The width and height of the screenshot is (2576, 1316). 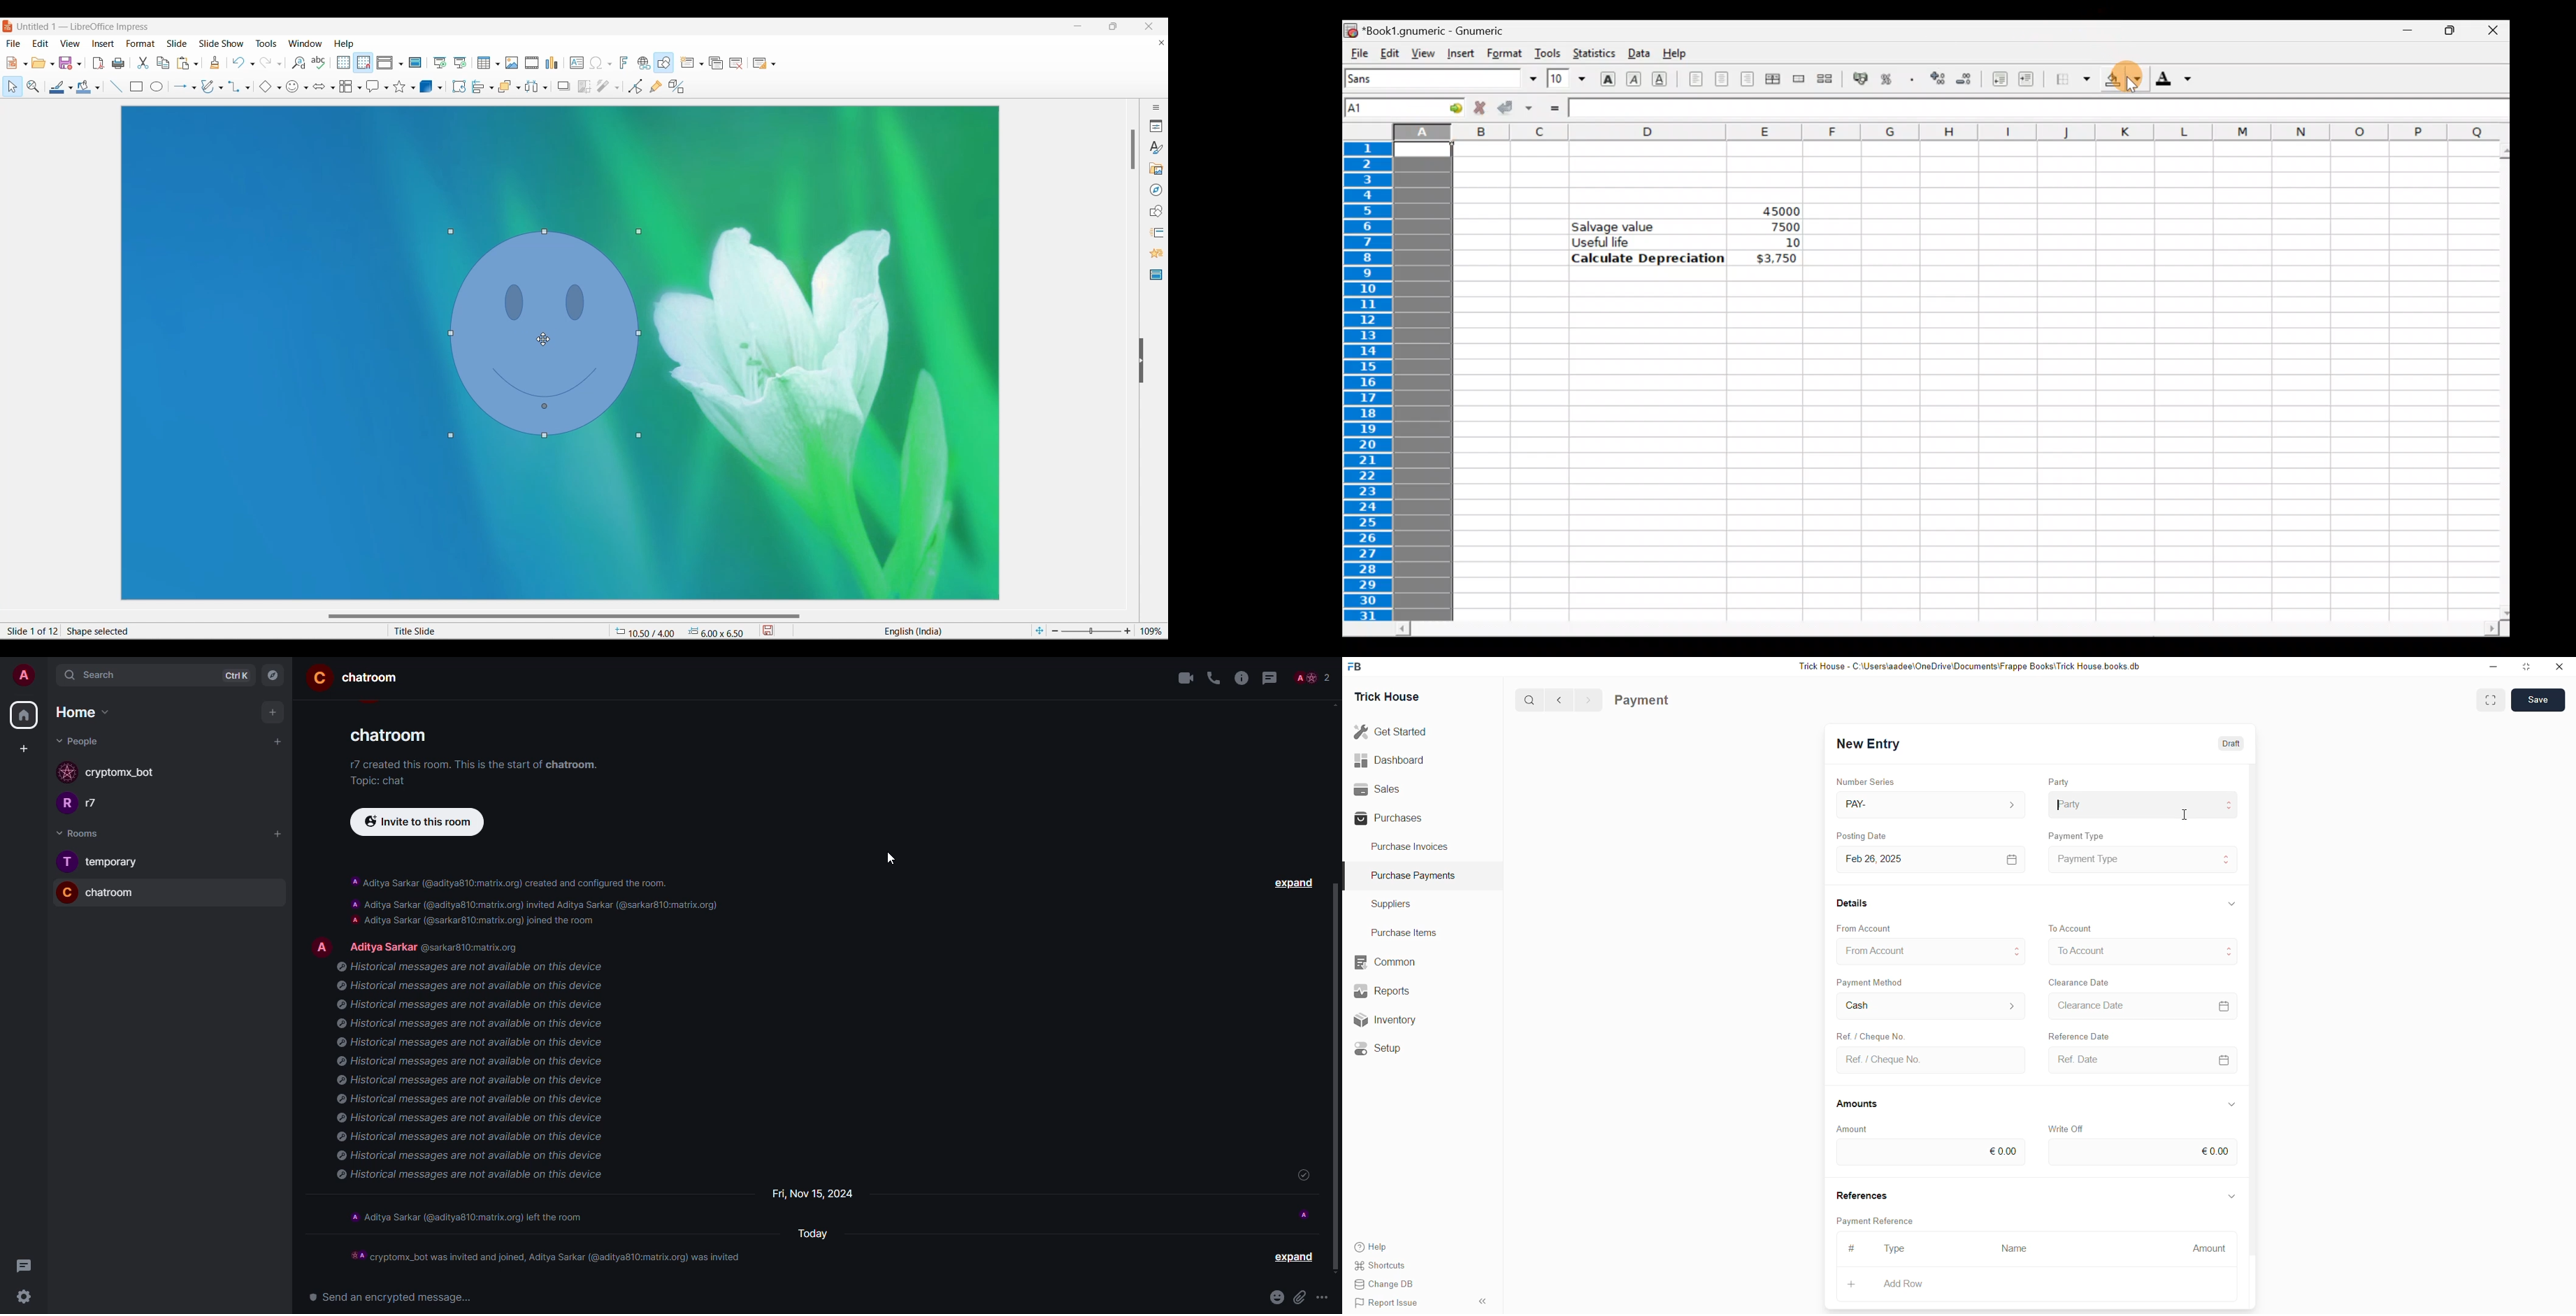 What do you see at coordinates (1344, 1081) in the screenshot?
I see `scroll bar` at bounding box center [1344, 1081].